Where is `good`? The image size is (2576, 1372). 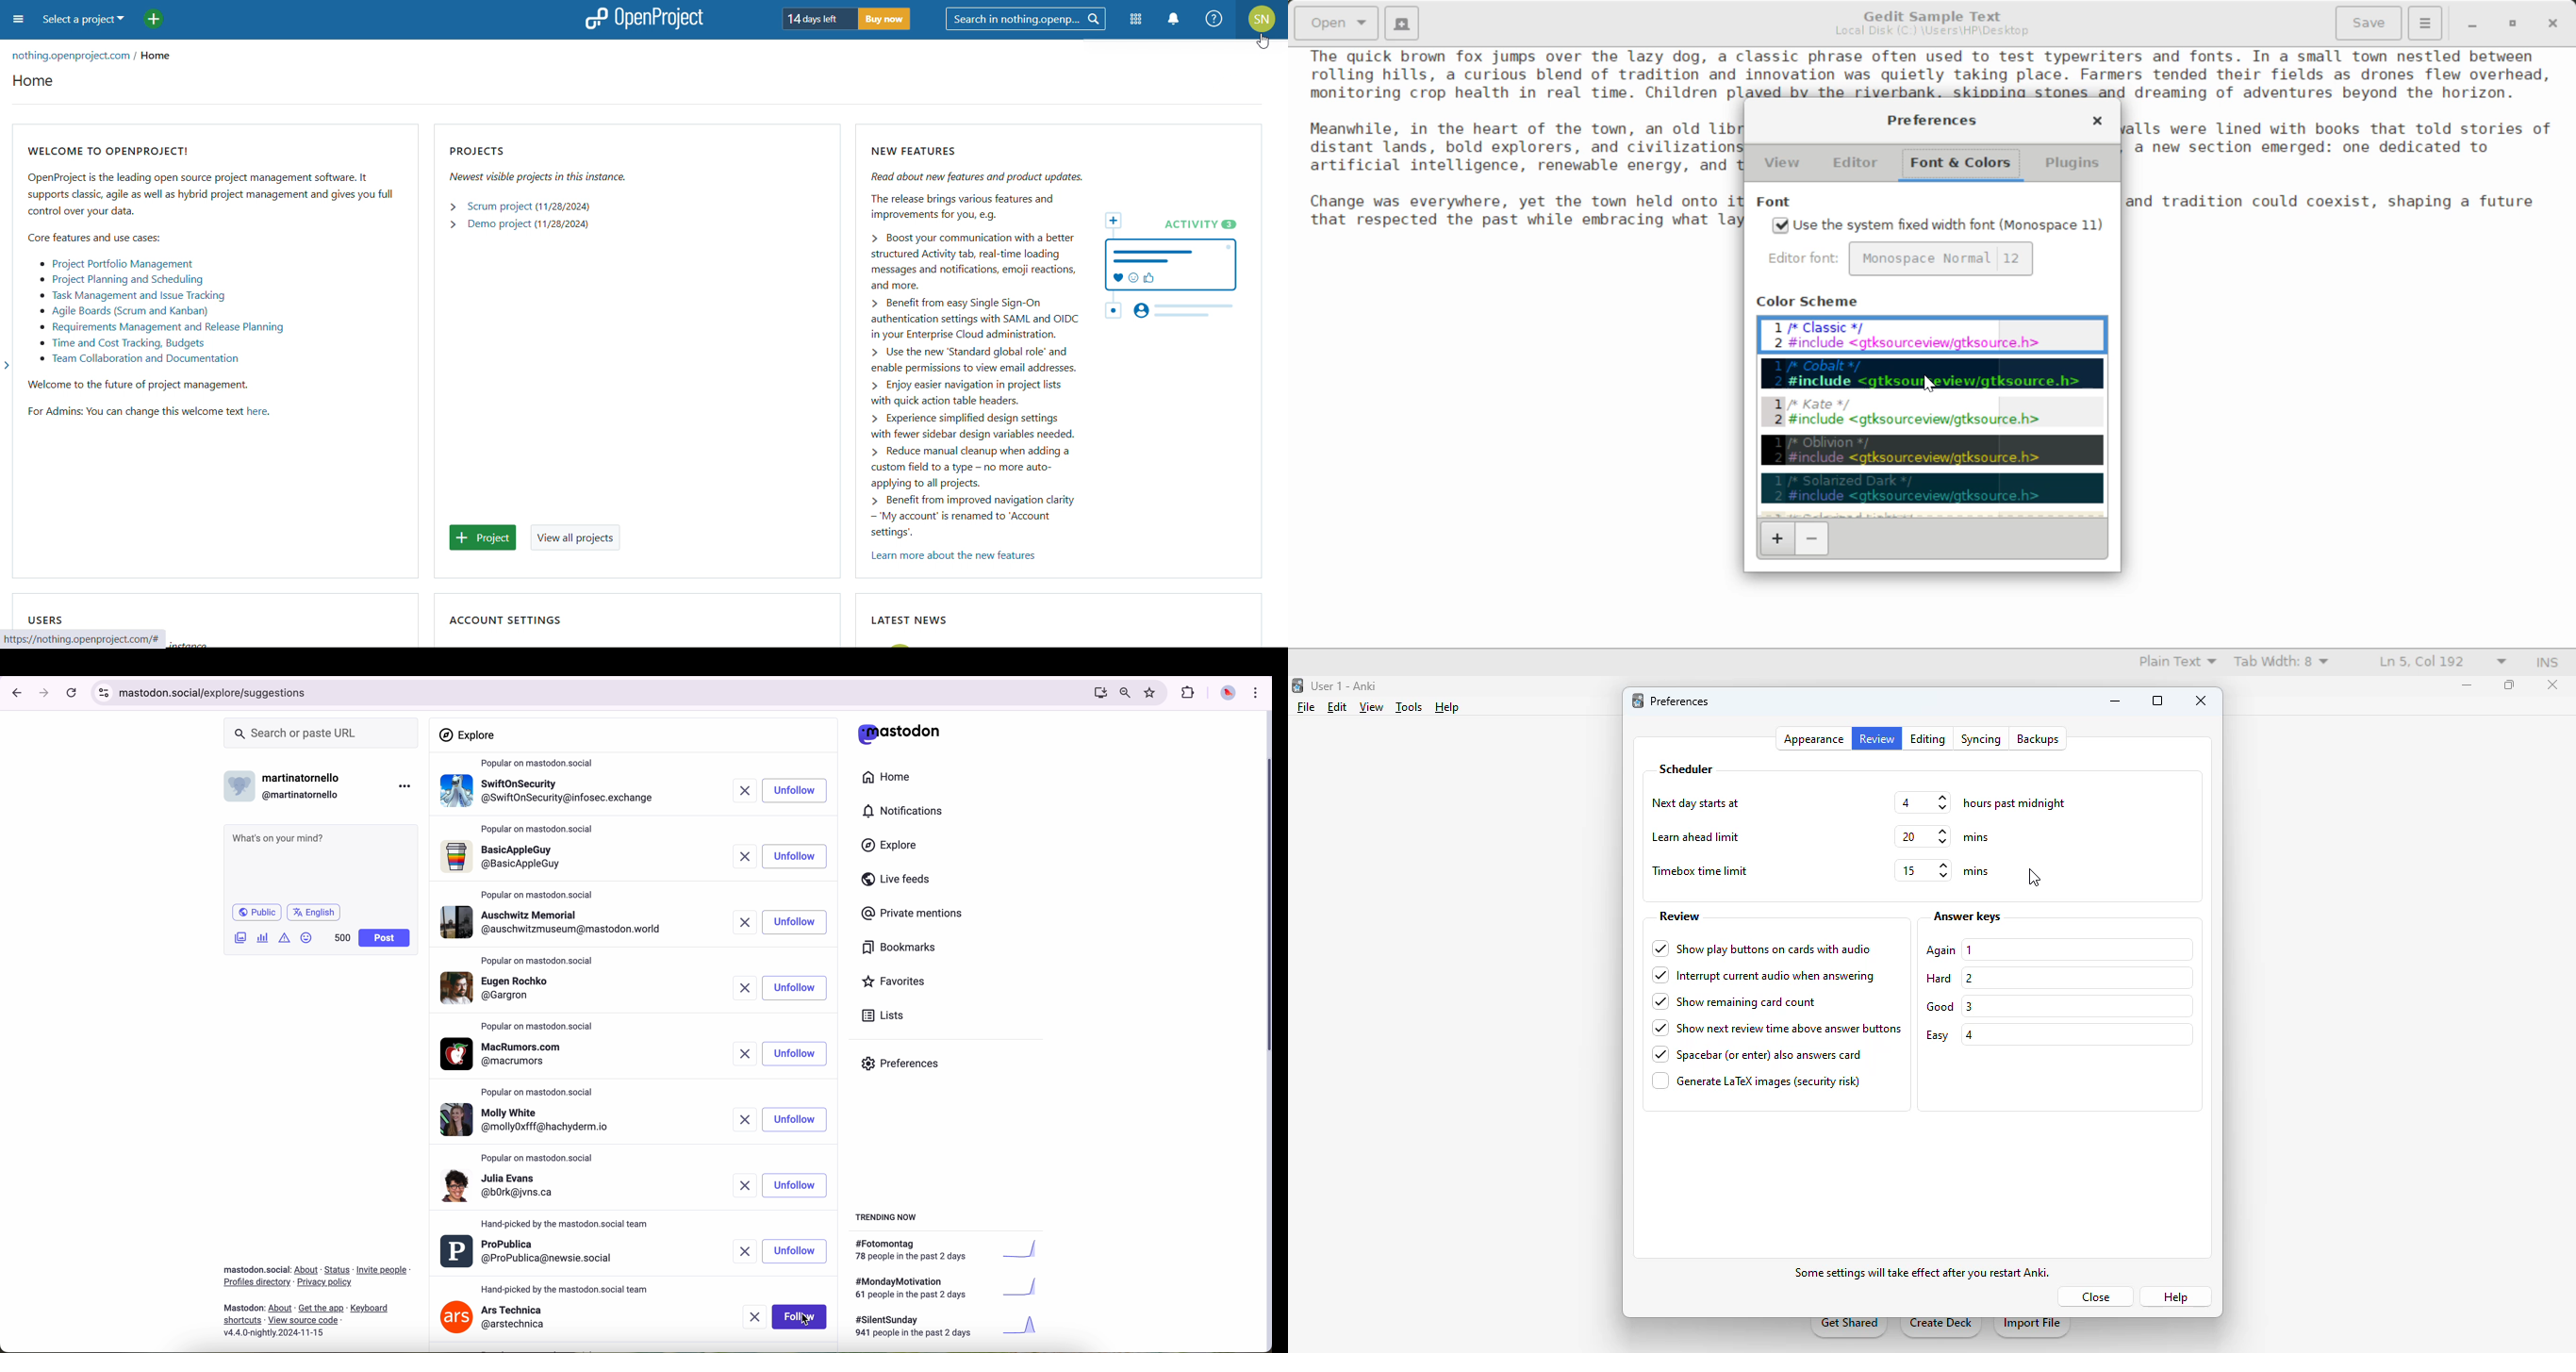 good is located at coordinates (1941, 1006).